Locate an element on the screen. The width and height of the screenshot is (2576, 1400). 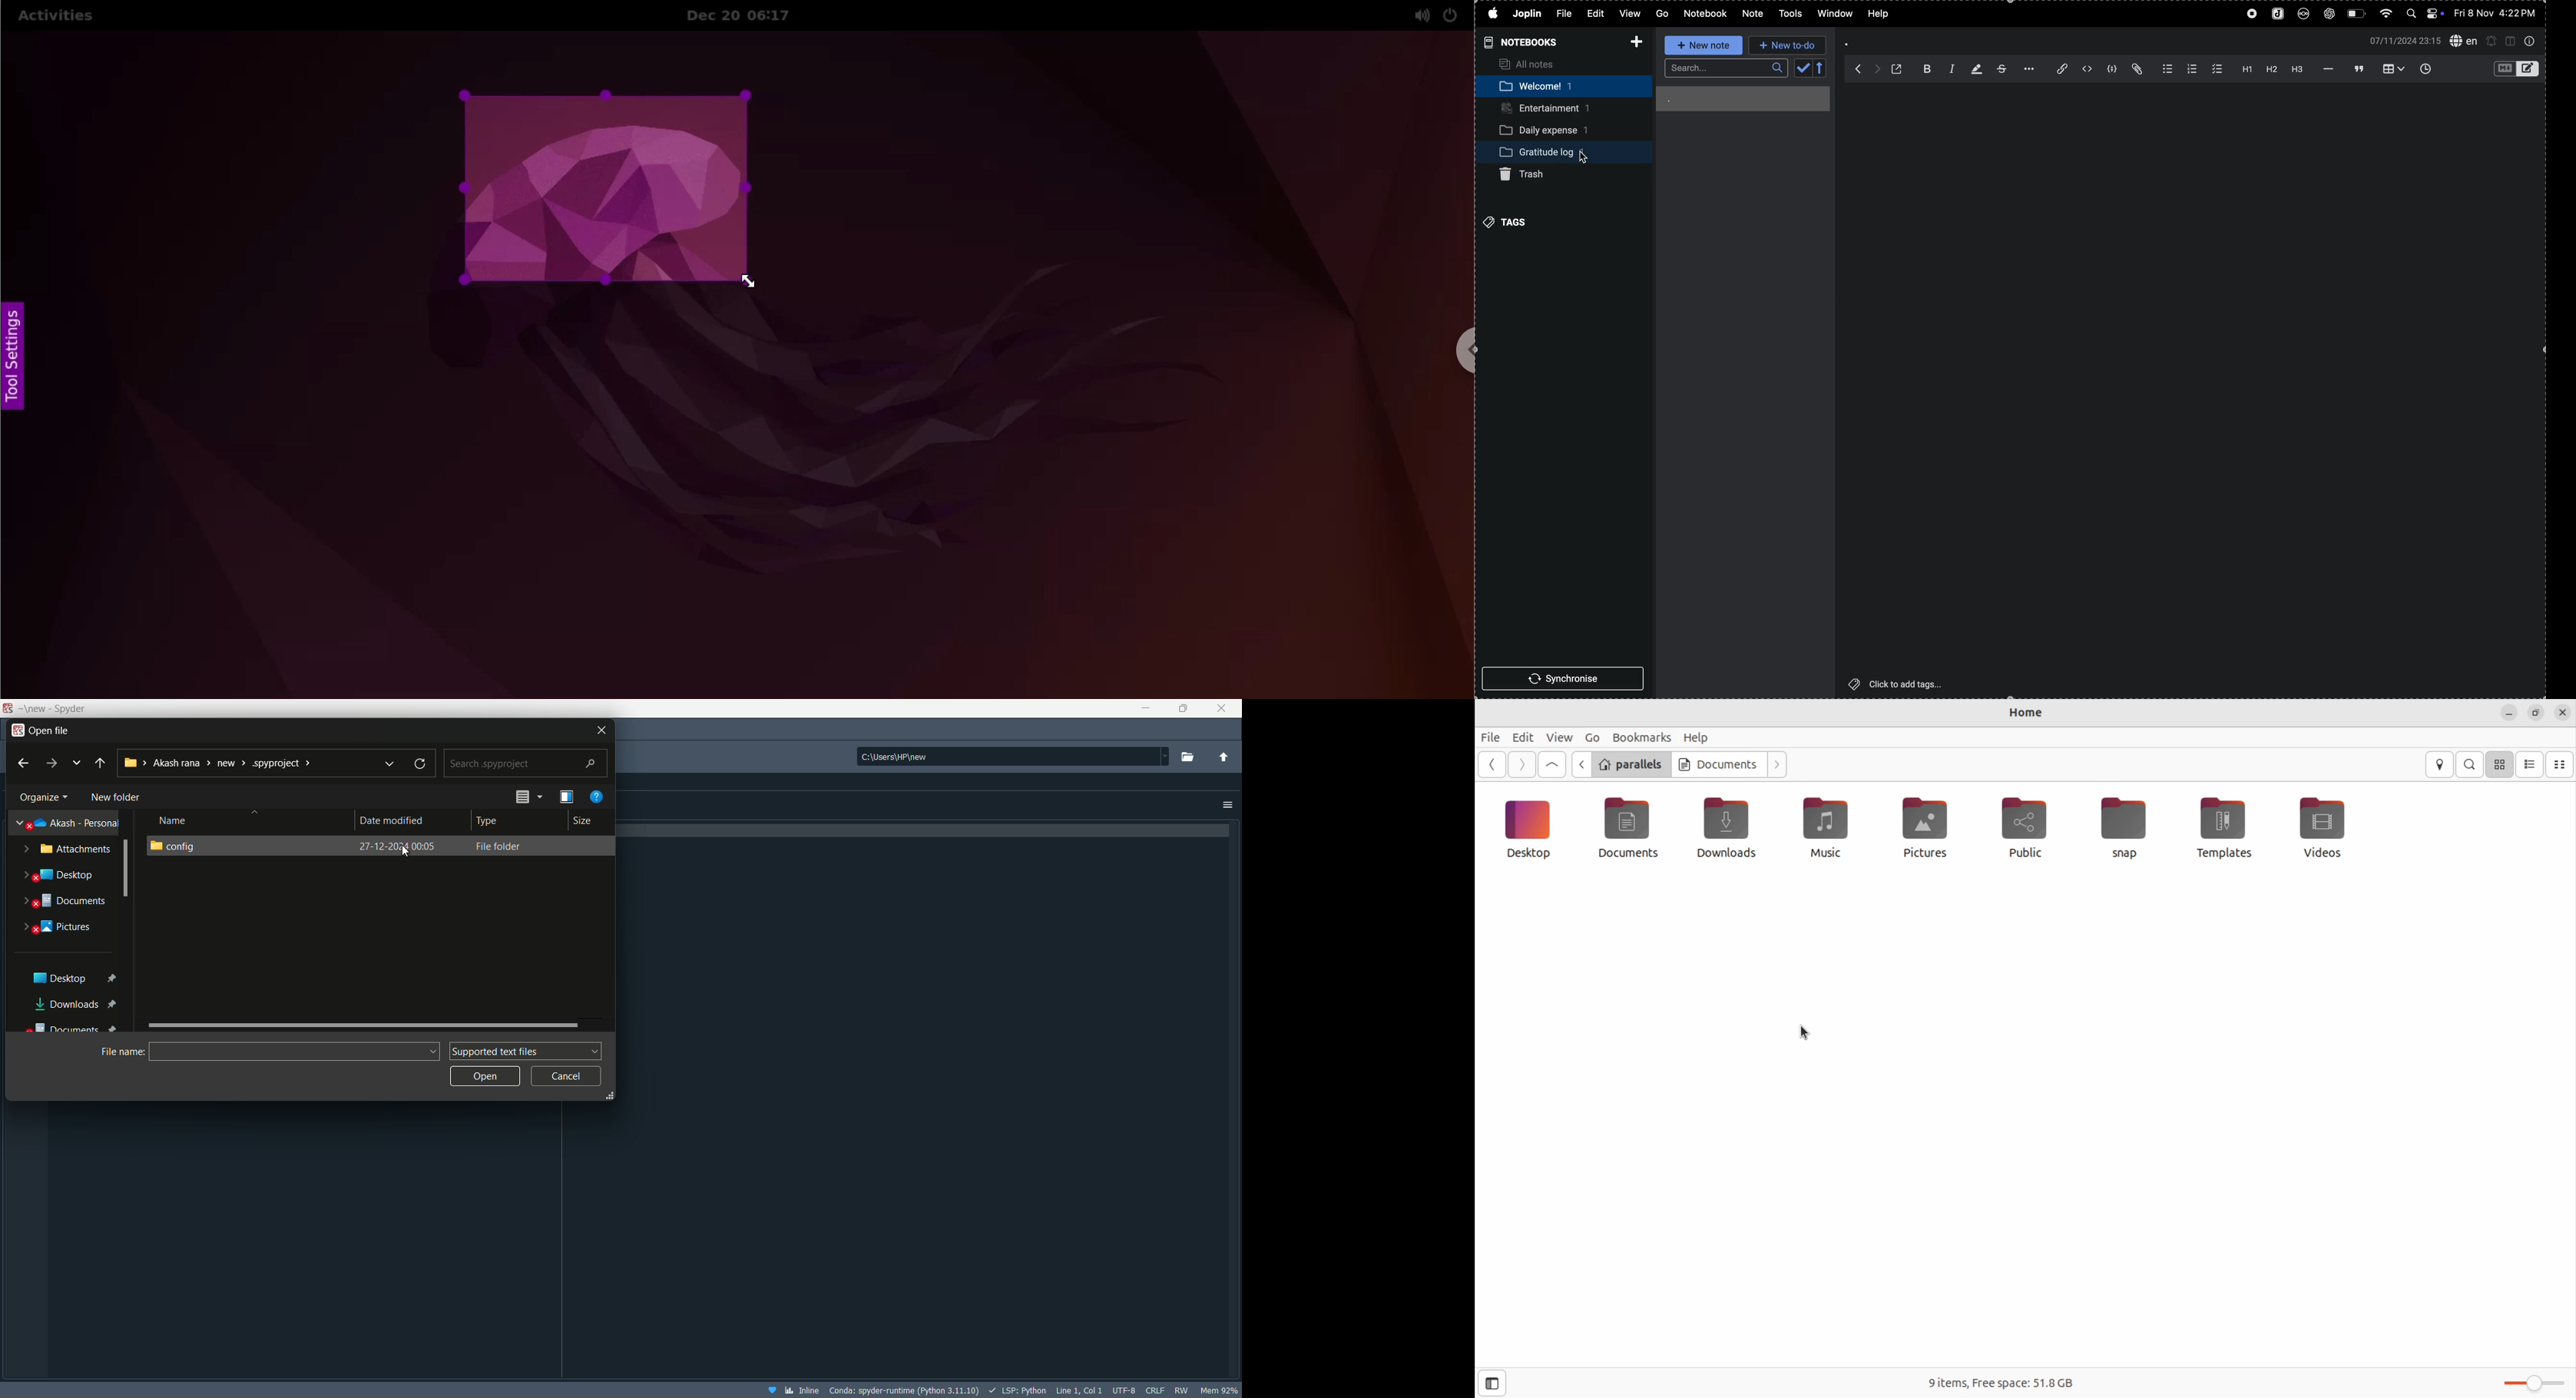
Desktop is located at coordinates (66, 876).